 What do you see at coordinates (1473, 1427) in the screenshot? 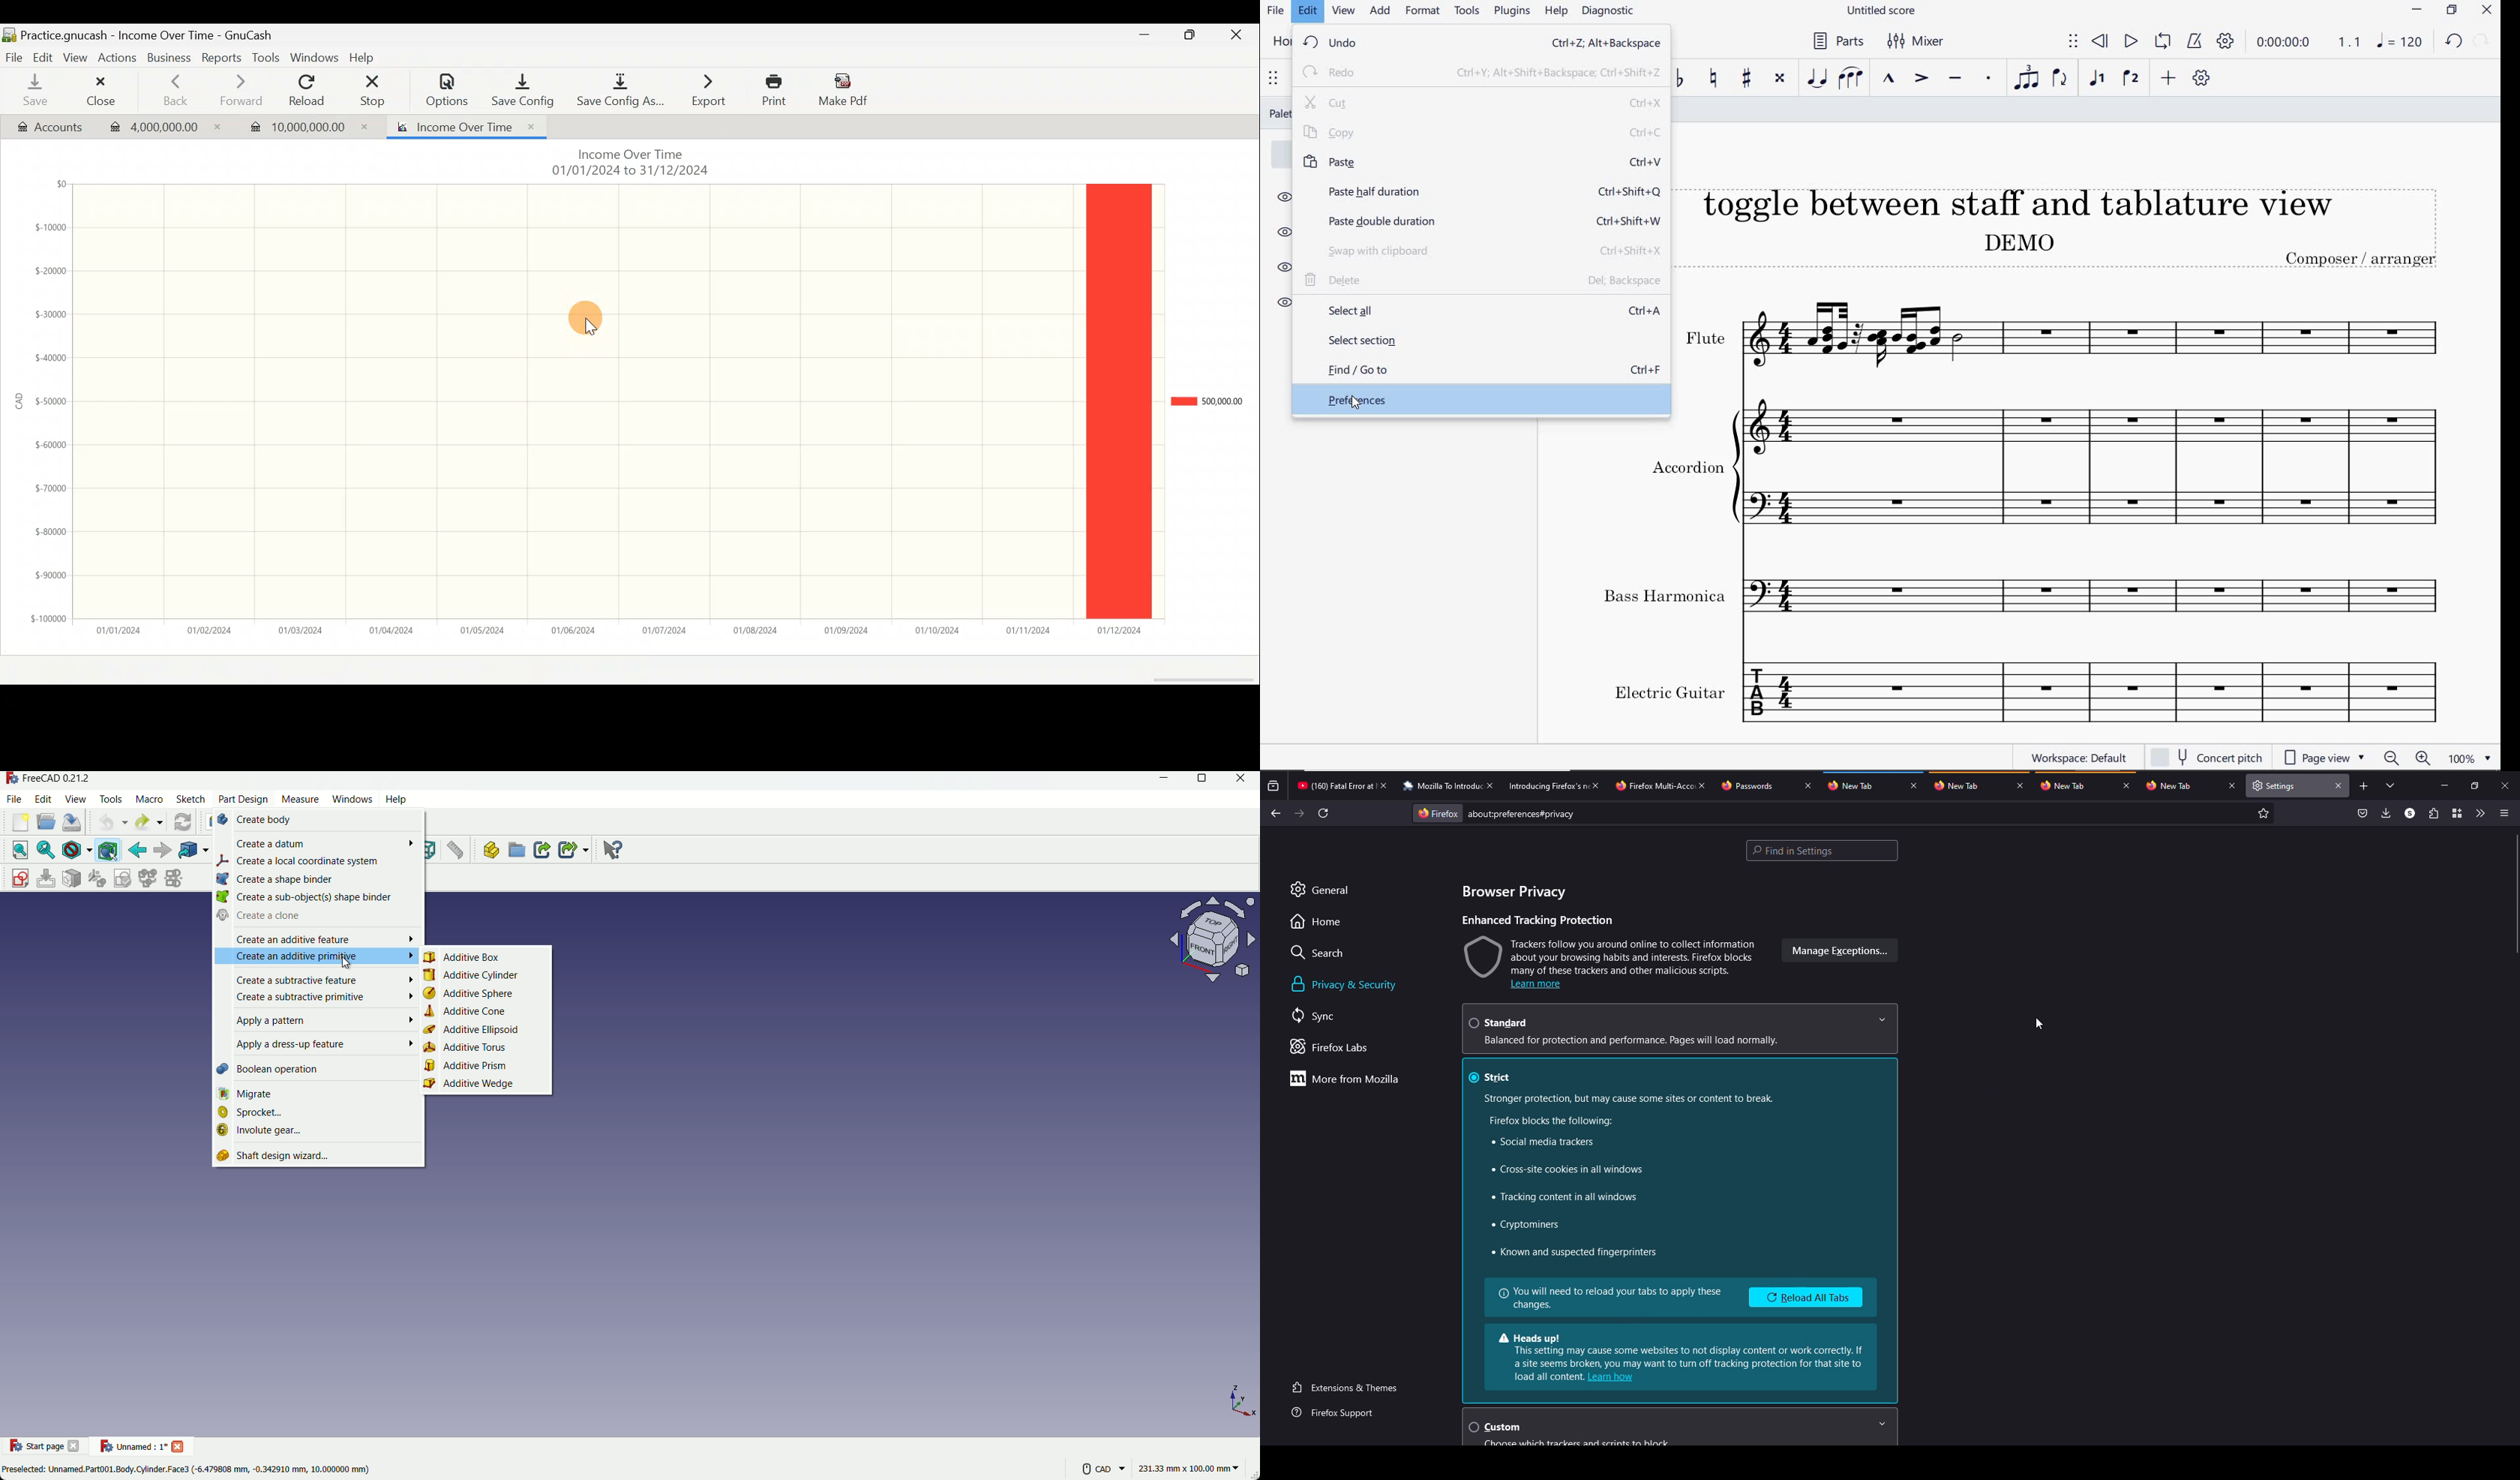
I see `select` at bounding box center [1473, 1427].